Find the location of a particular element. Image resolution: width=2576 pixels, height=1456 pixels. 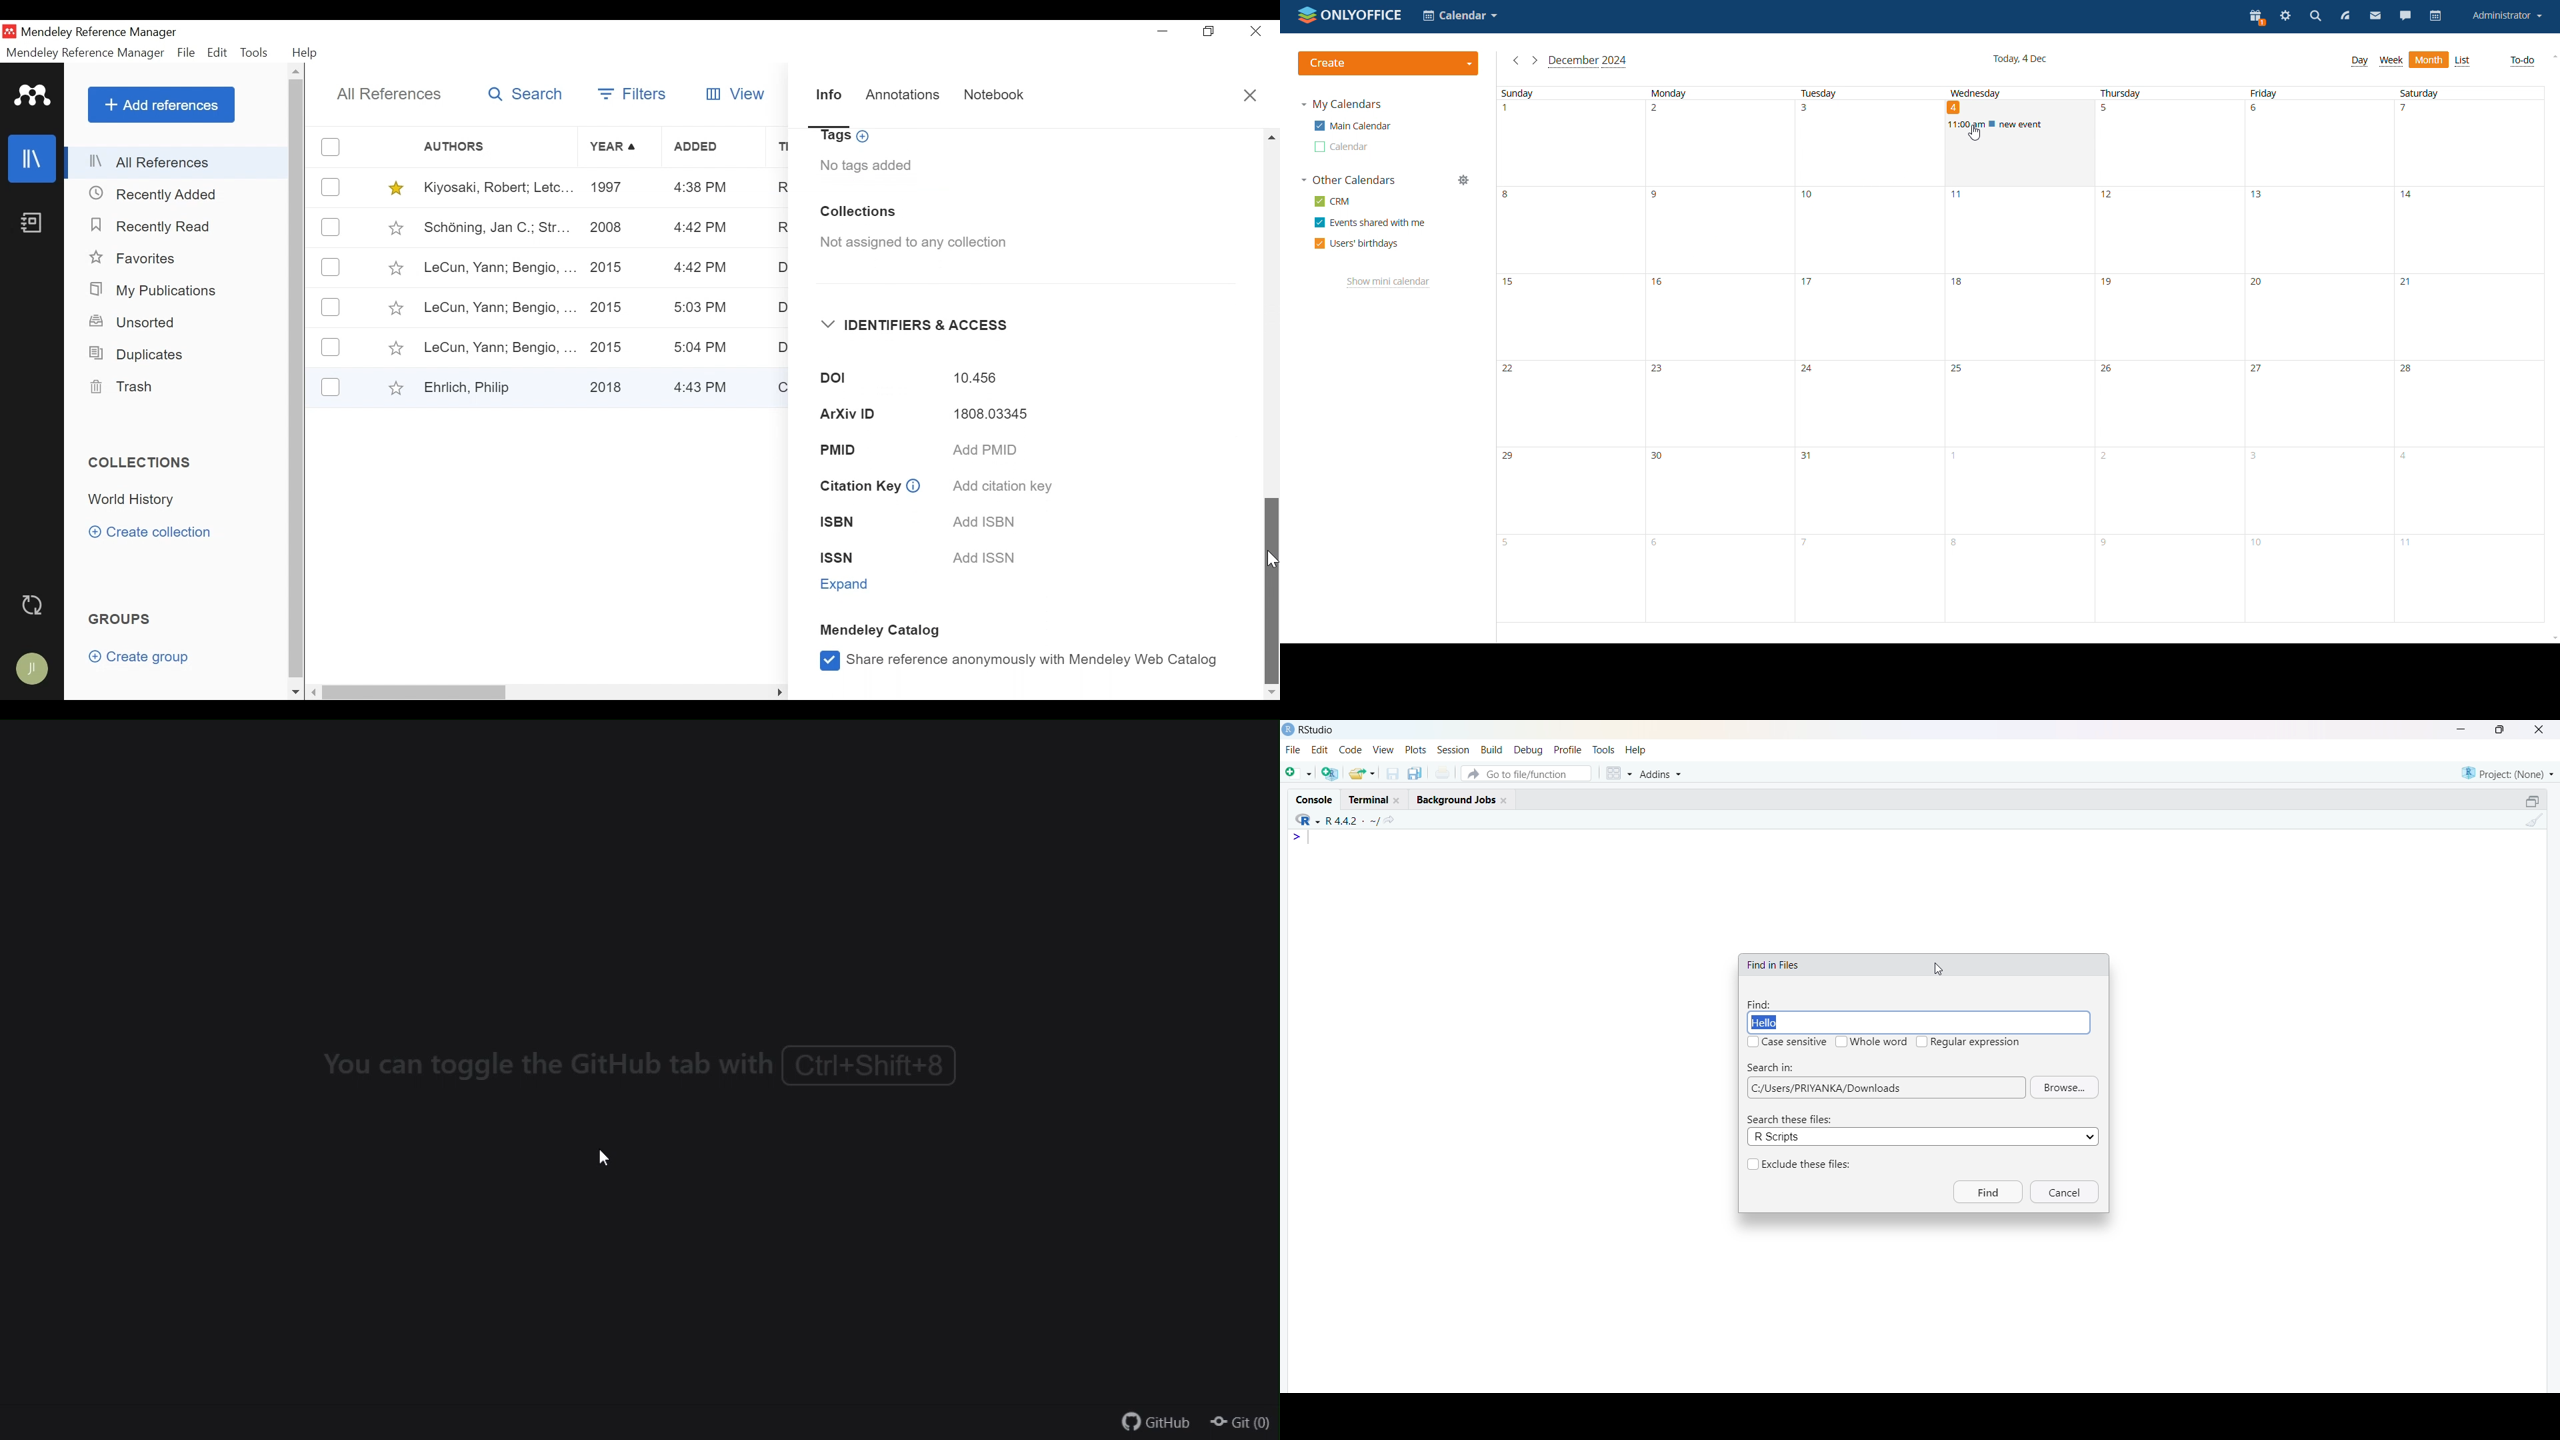

(un)select is located at coordinates (333, 147).